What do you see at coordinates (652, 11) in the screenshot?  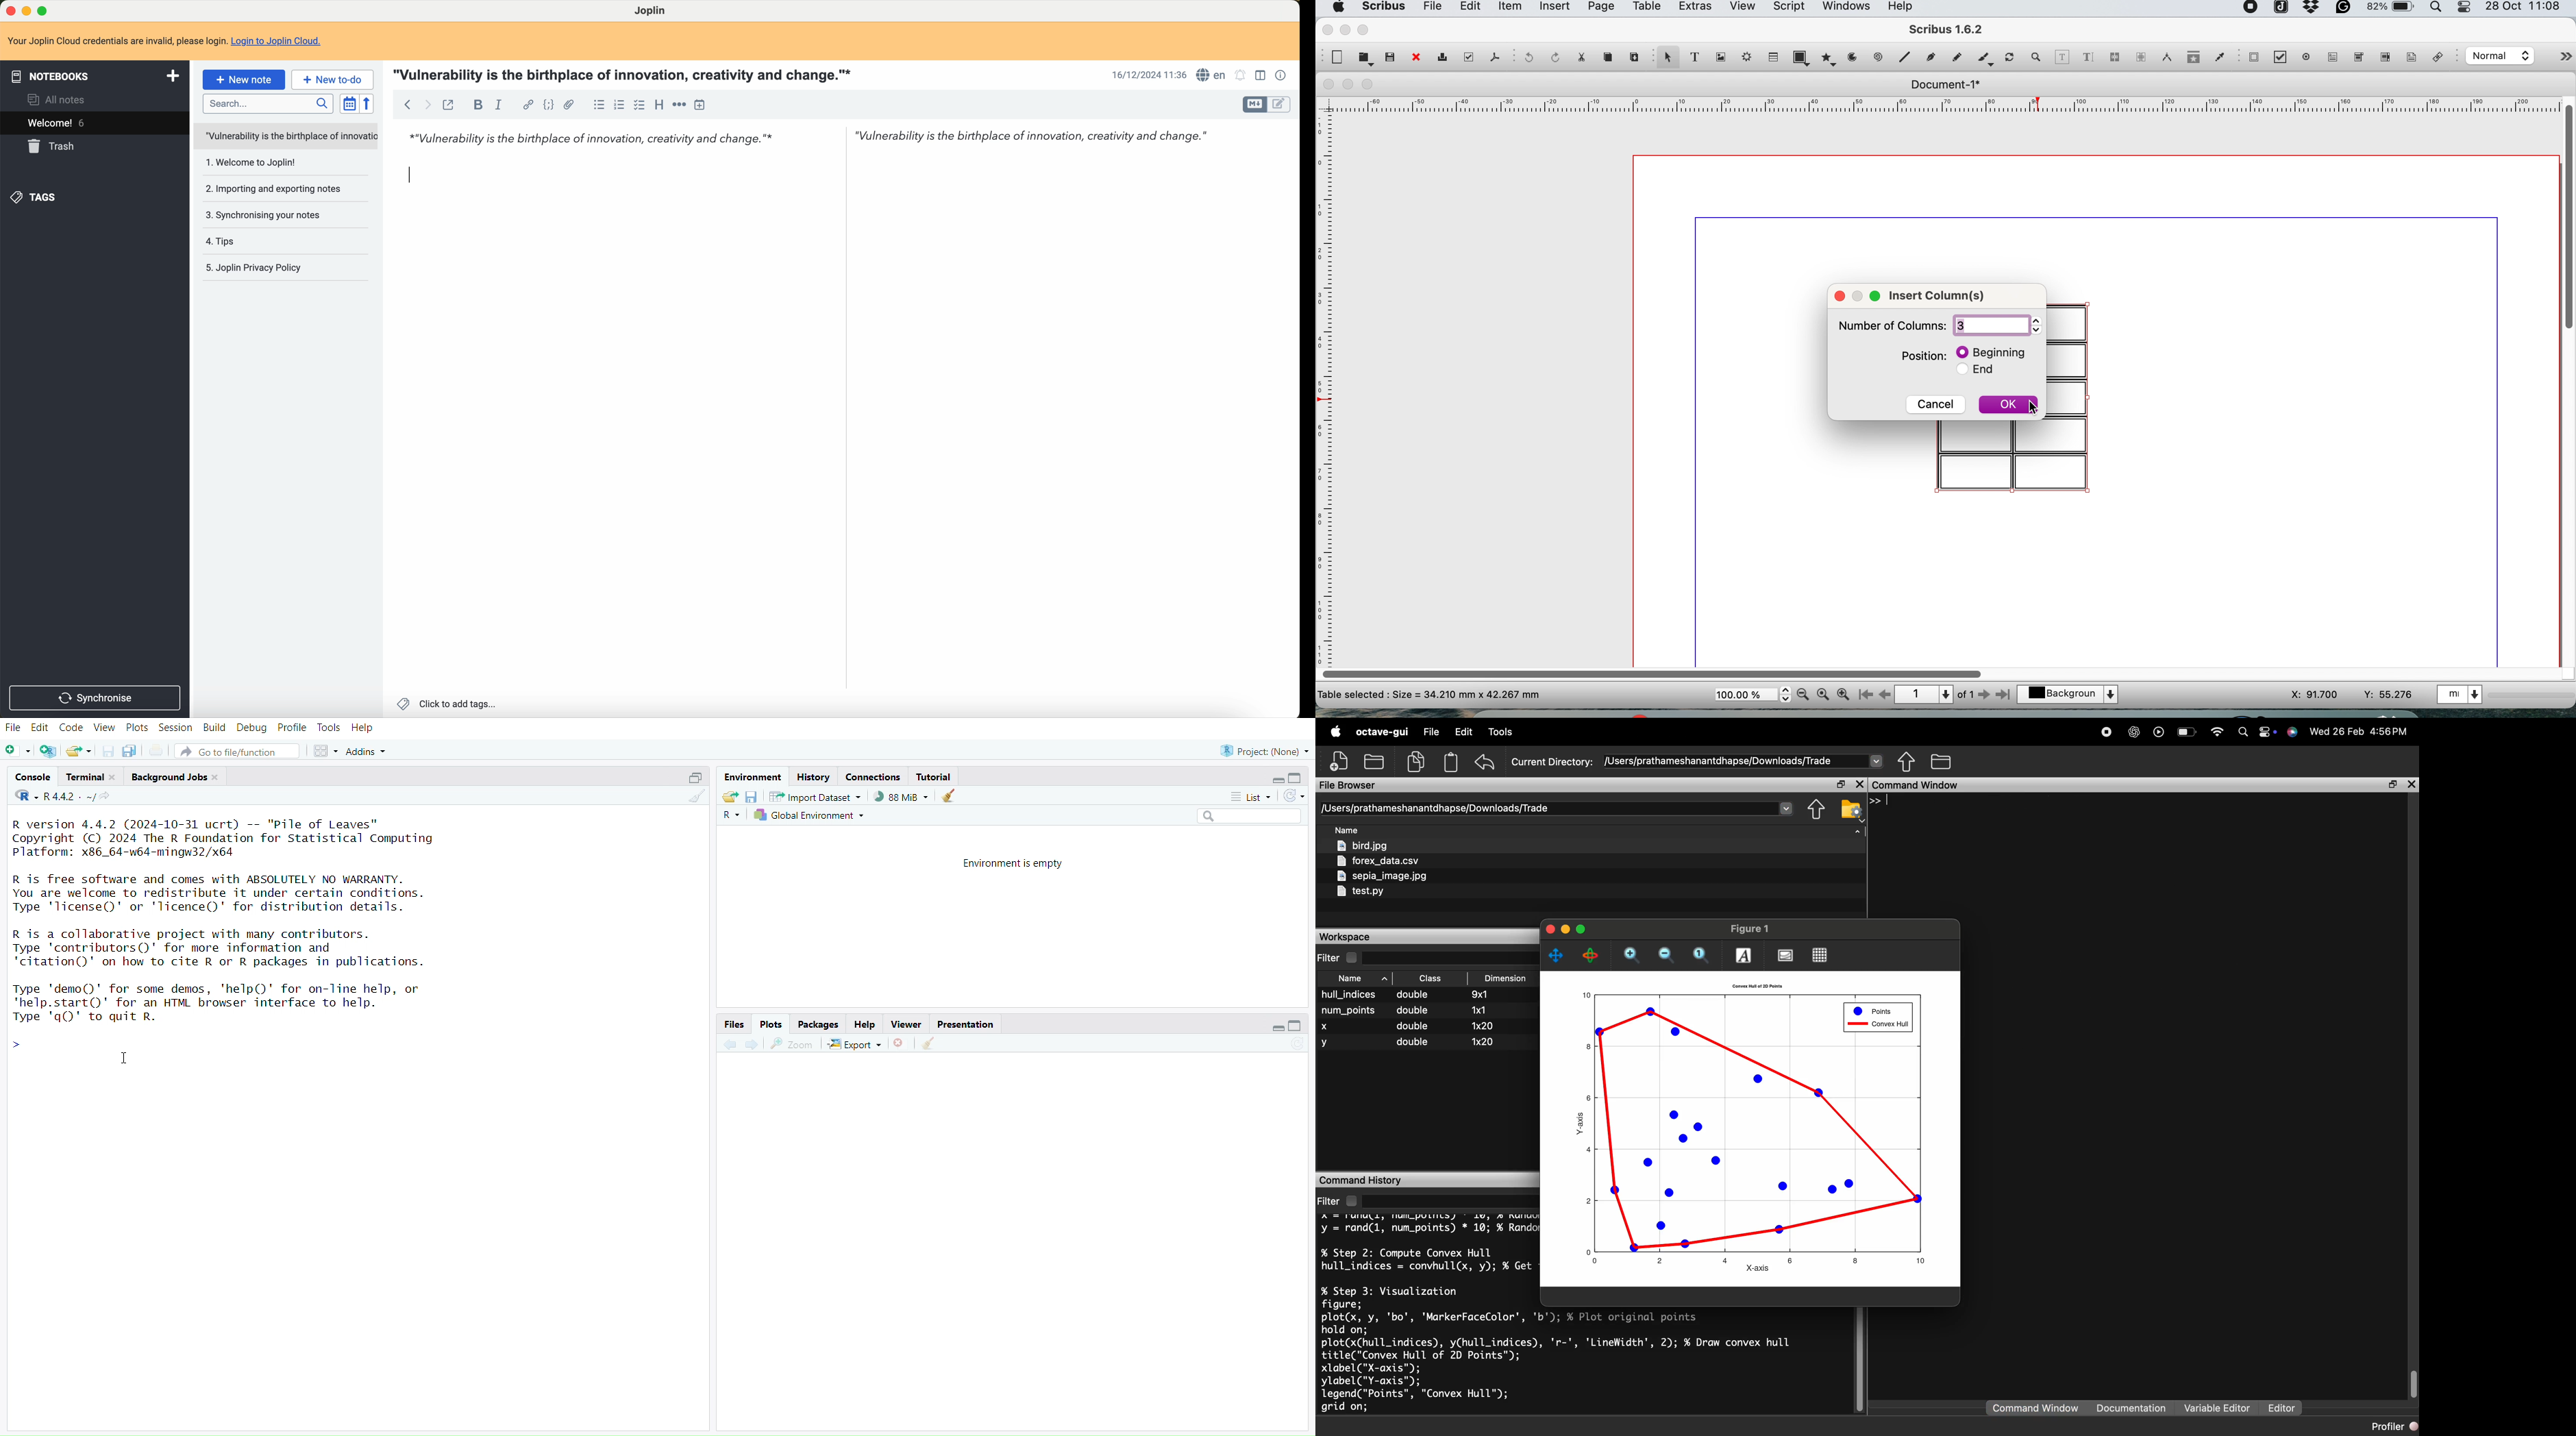 I see `Joplin` at bounding box center [652, 11].